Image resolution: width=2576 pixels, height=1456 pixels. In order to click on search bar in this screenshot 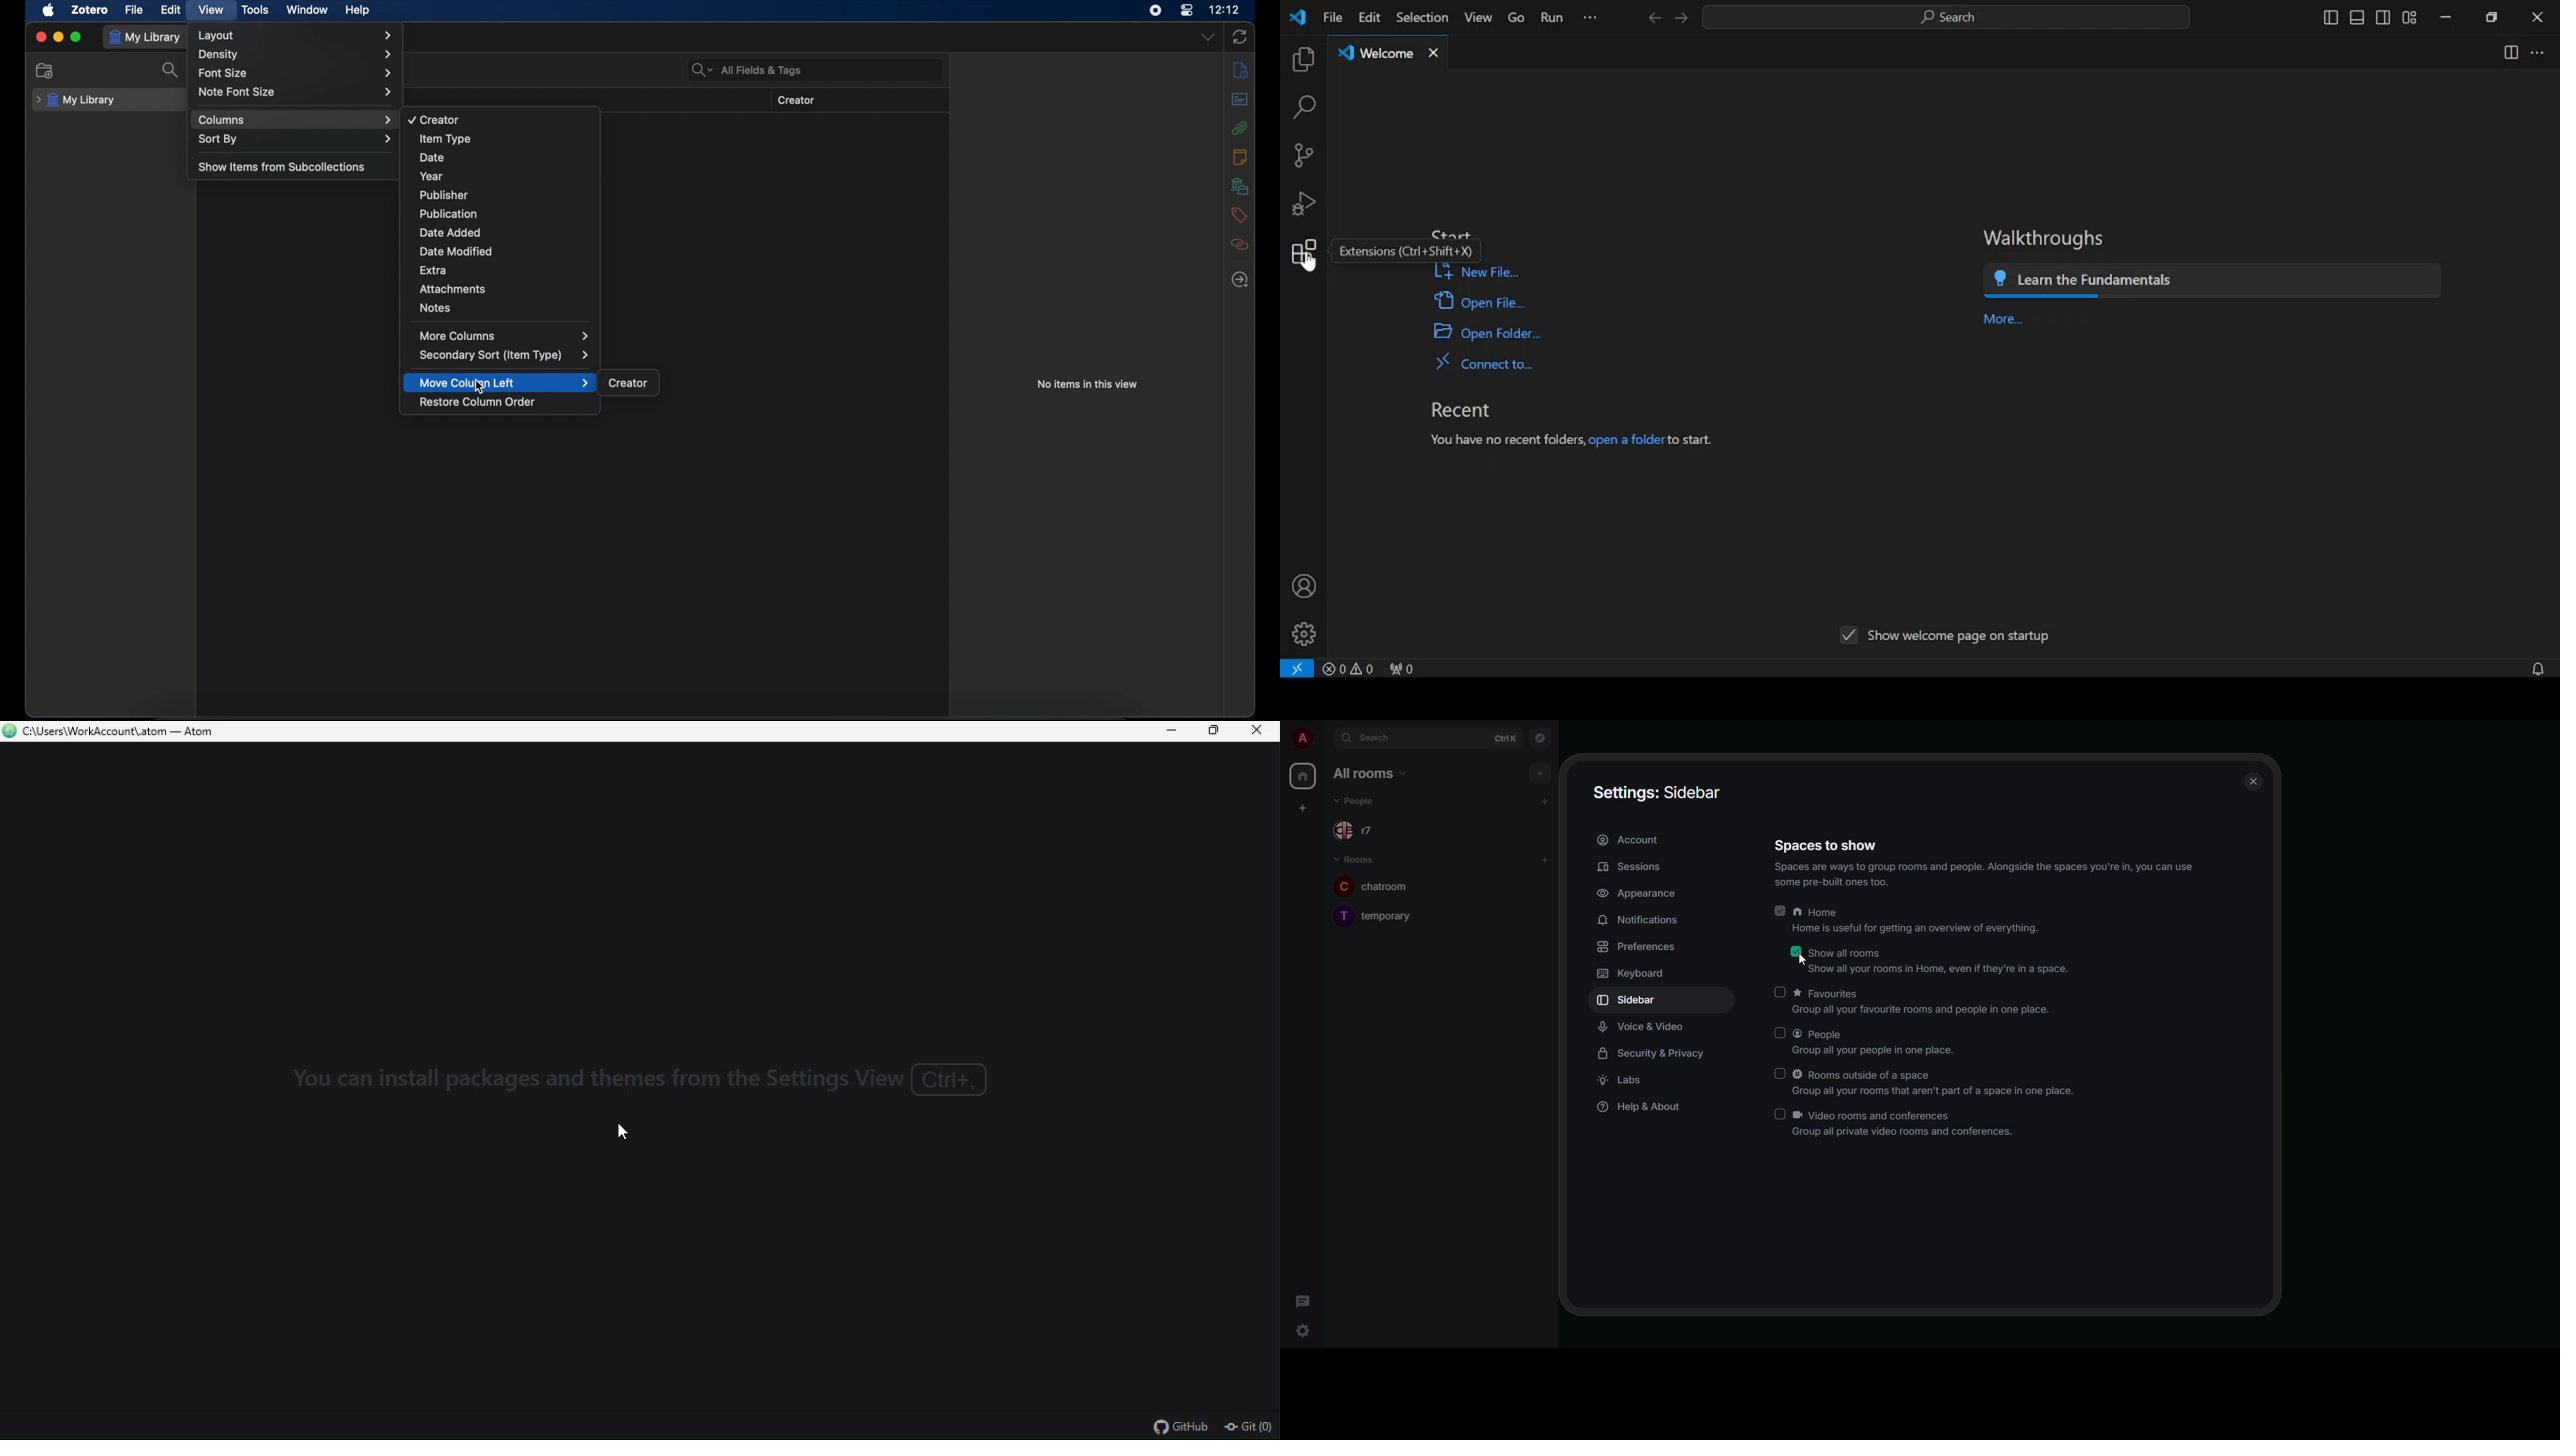, I will do `click(747, 69)`.